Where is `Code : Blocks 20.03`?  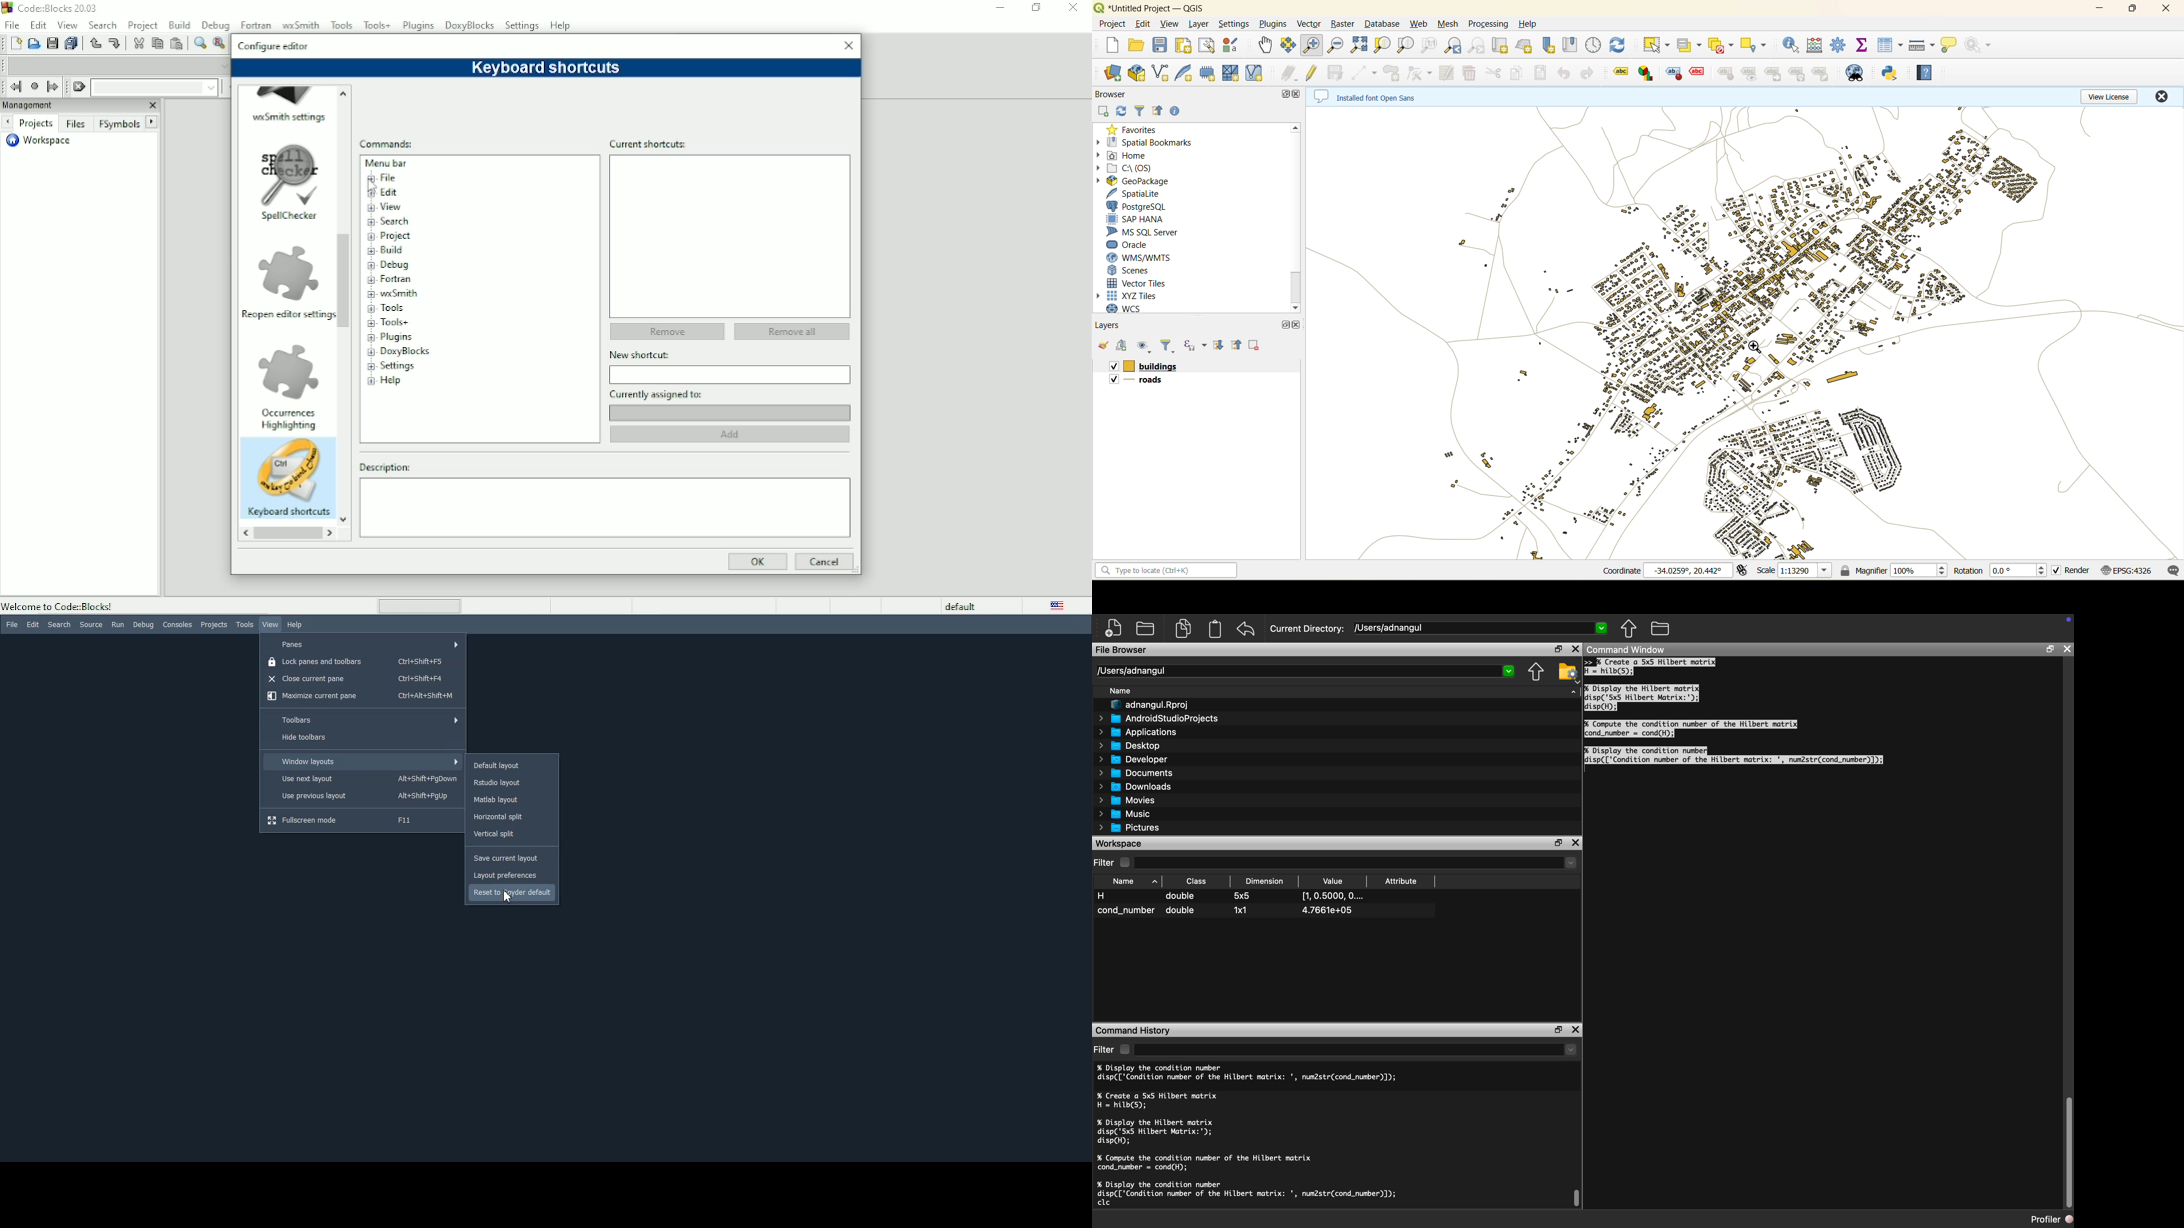
Code : Blocks 20.03 is located at coordinates (53, 7).